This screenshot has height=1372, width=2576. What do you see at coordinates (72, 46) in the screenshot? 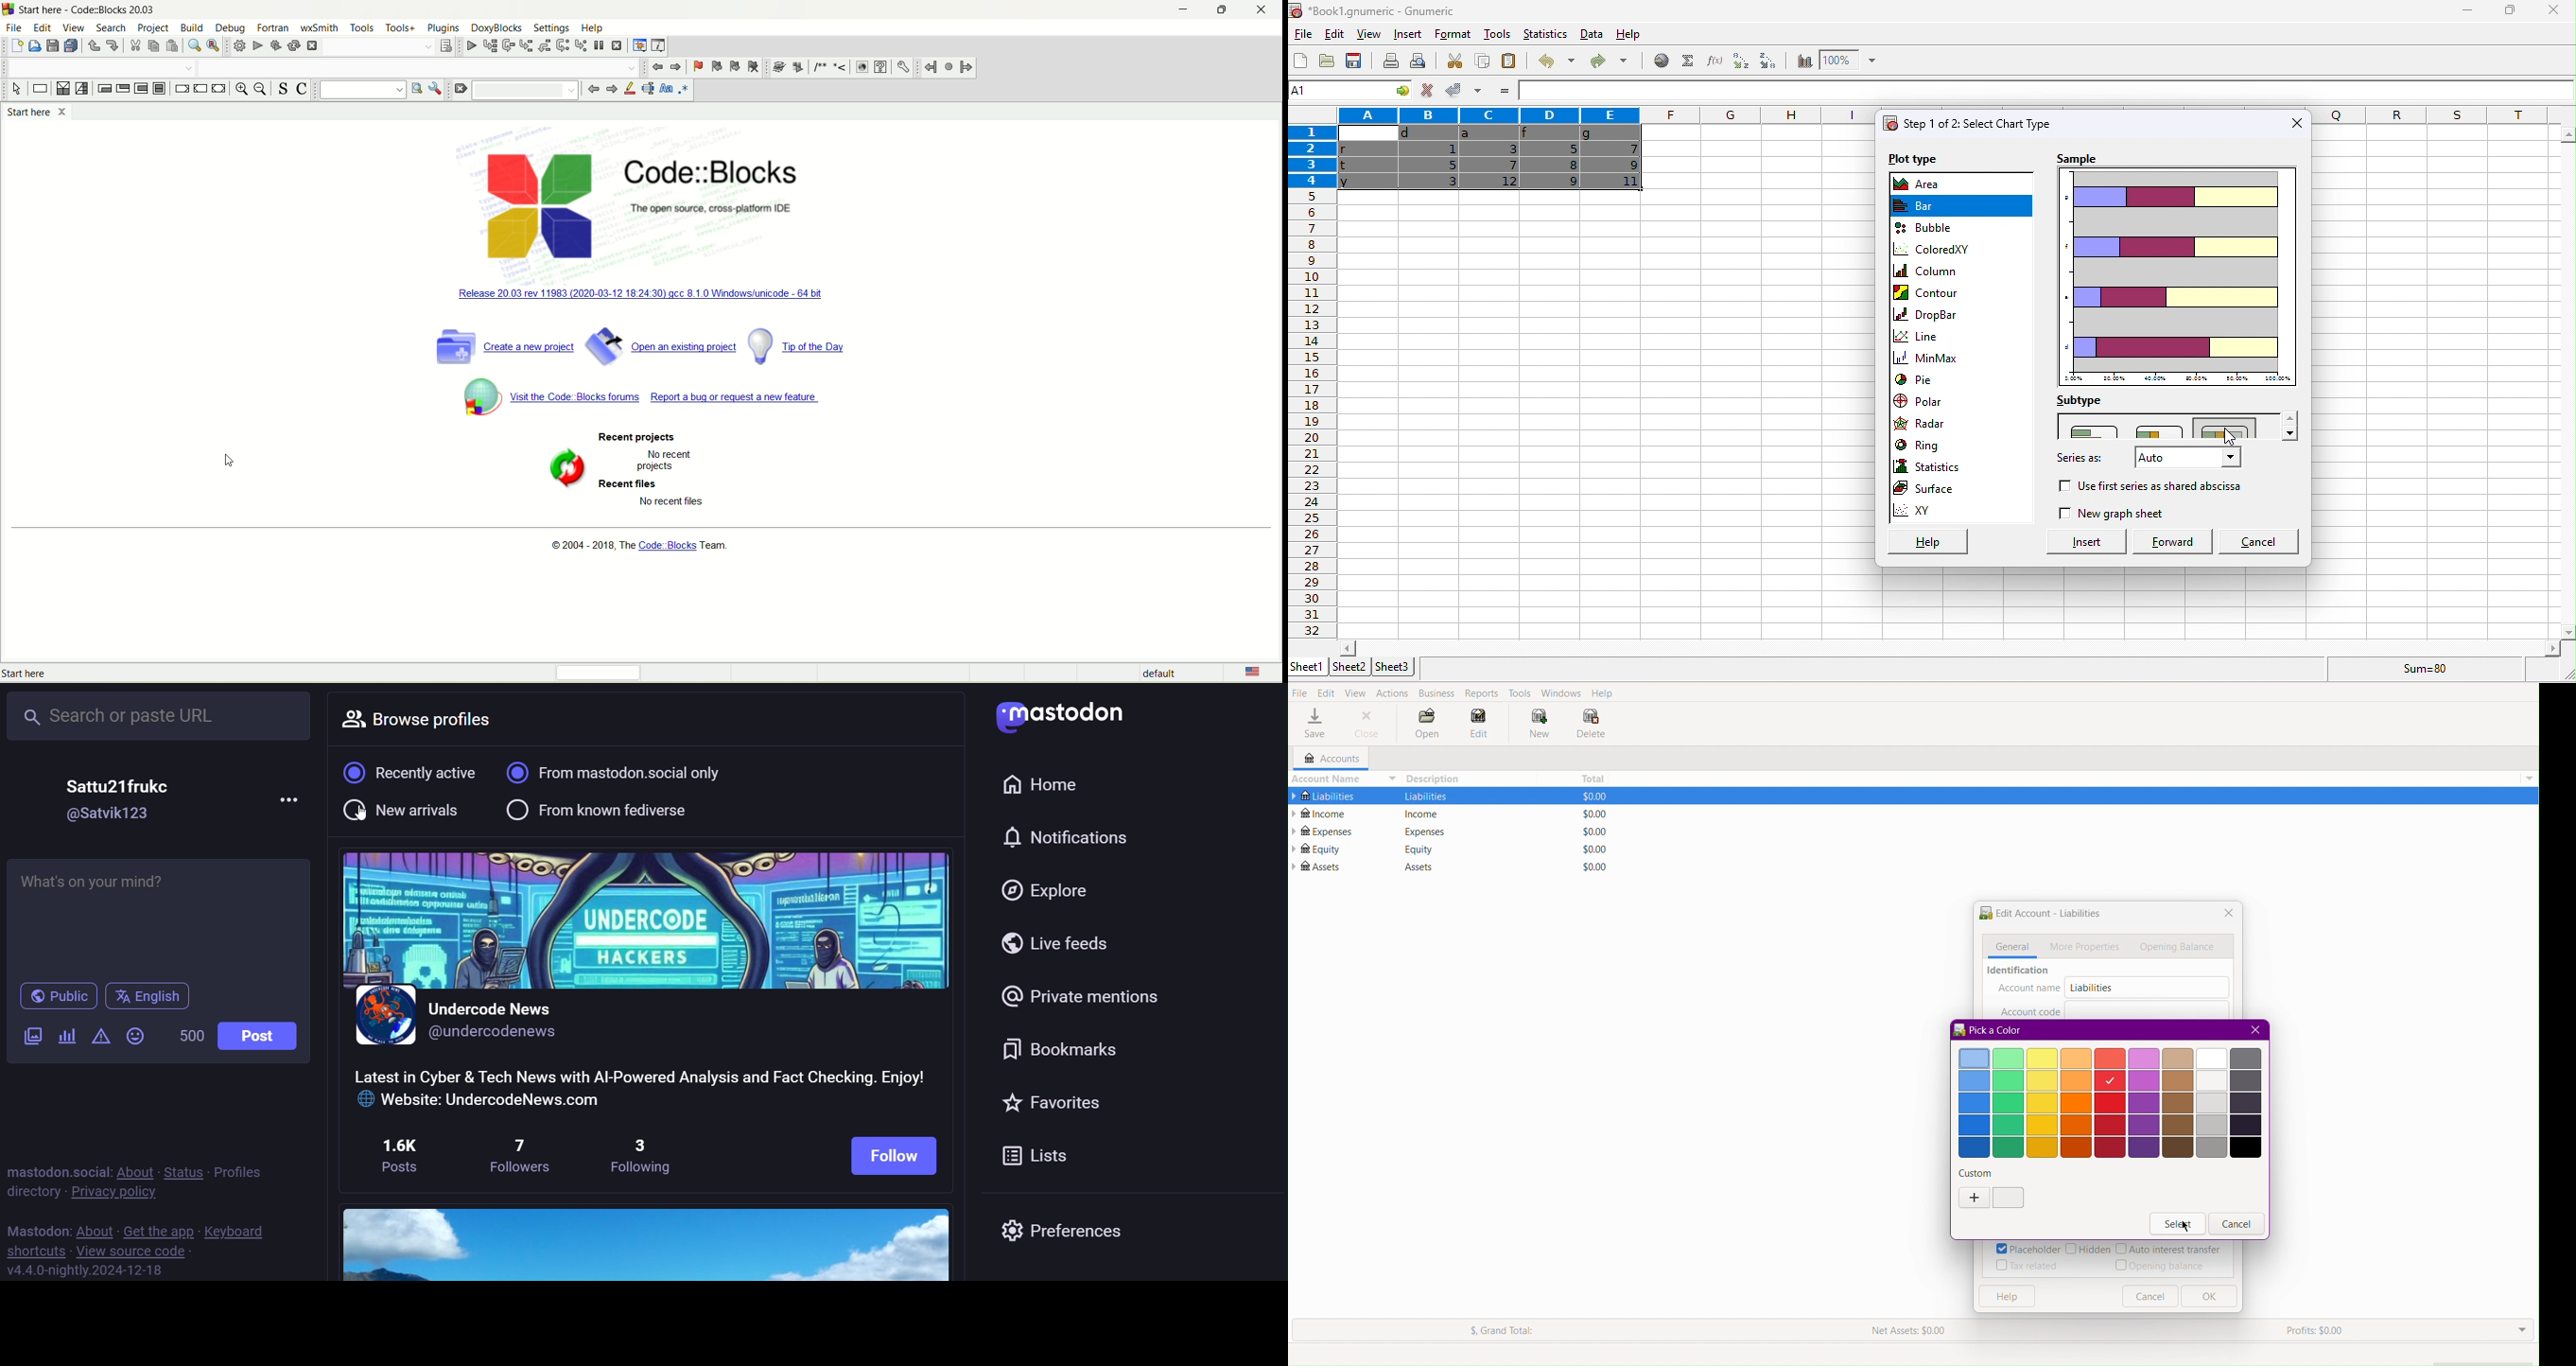
I see `save everything` at bounding box center [72, 46].